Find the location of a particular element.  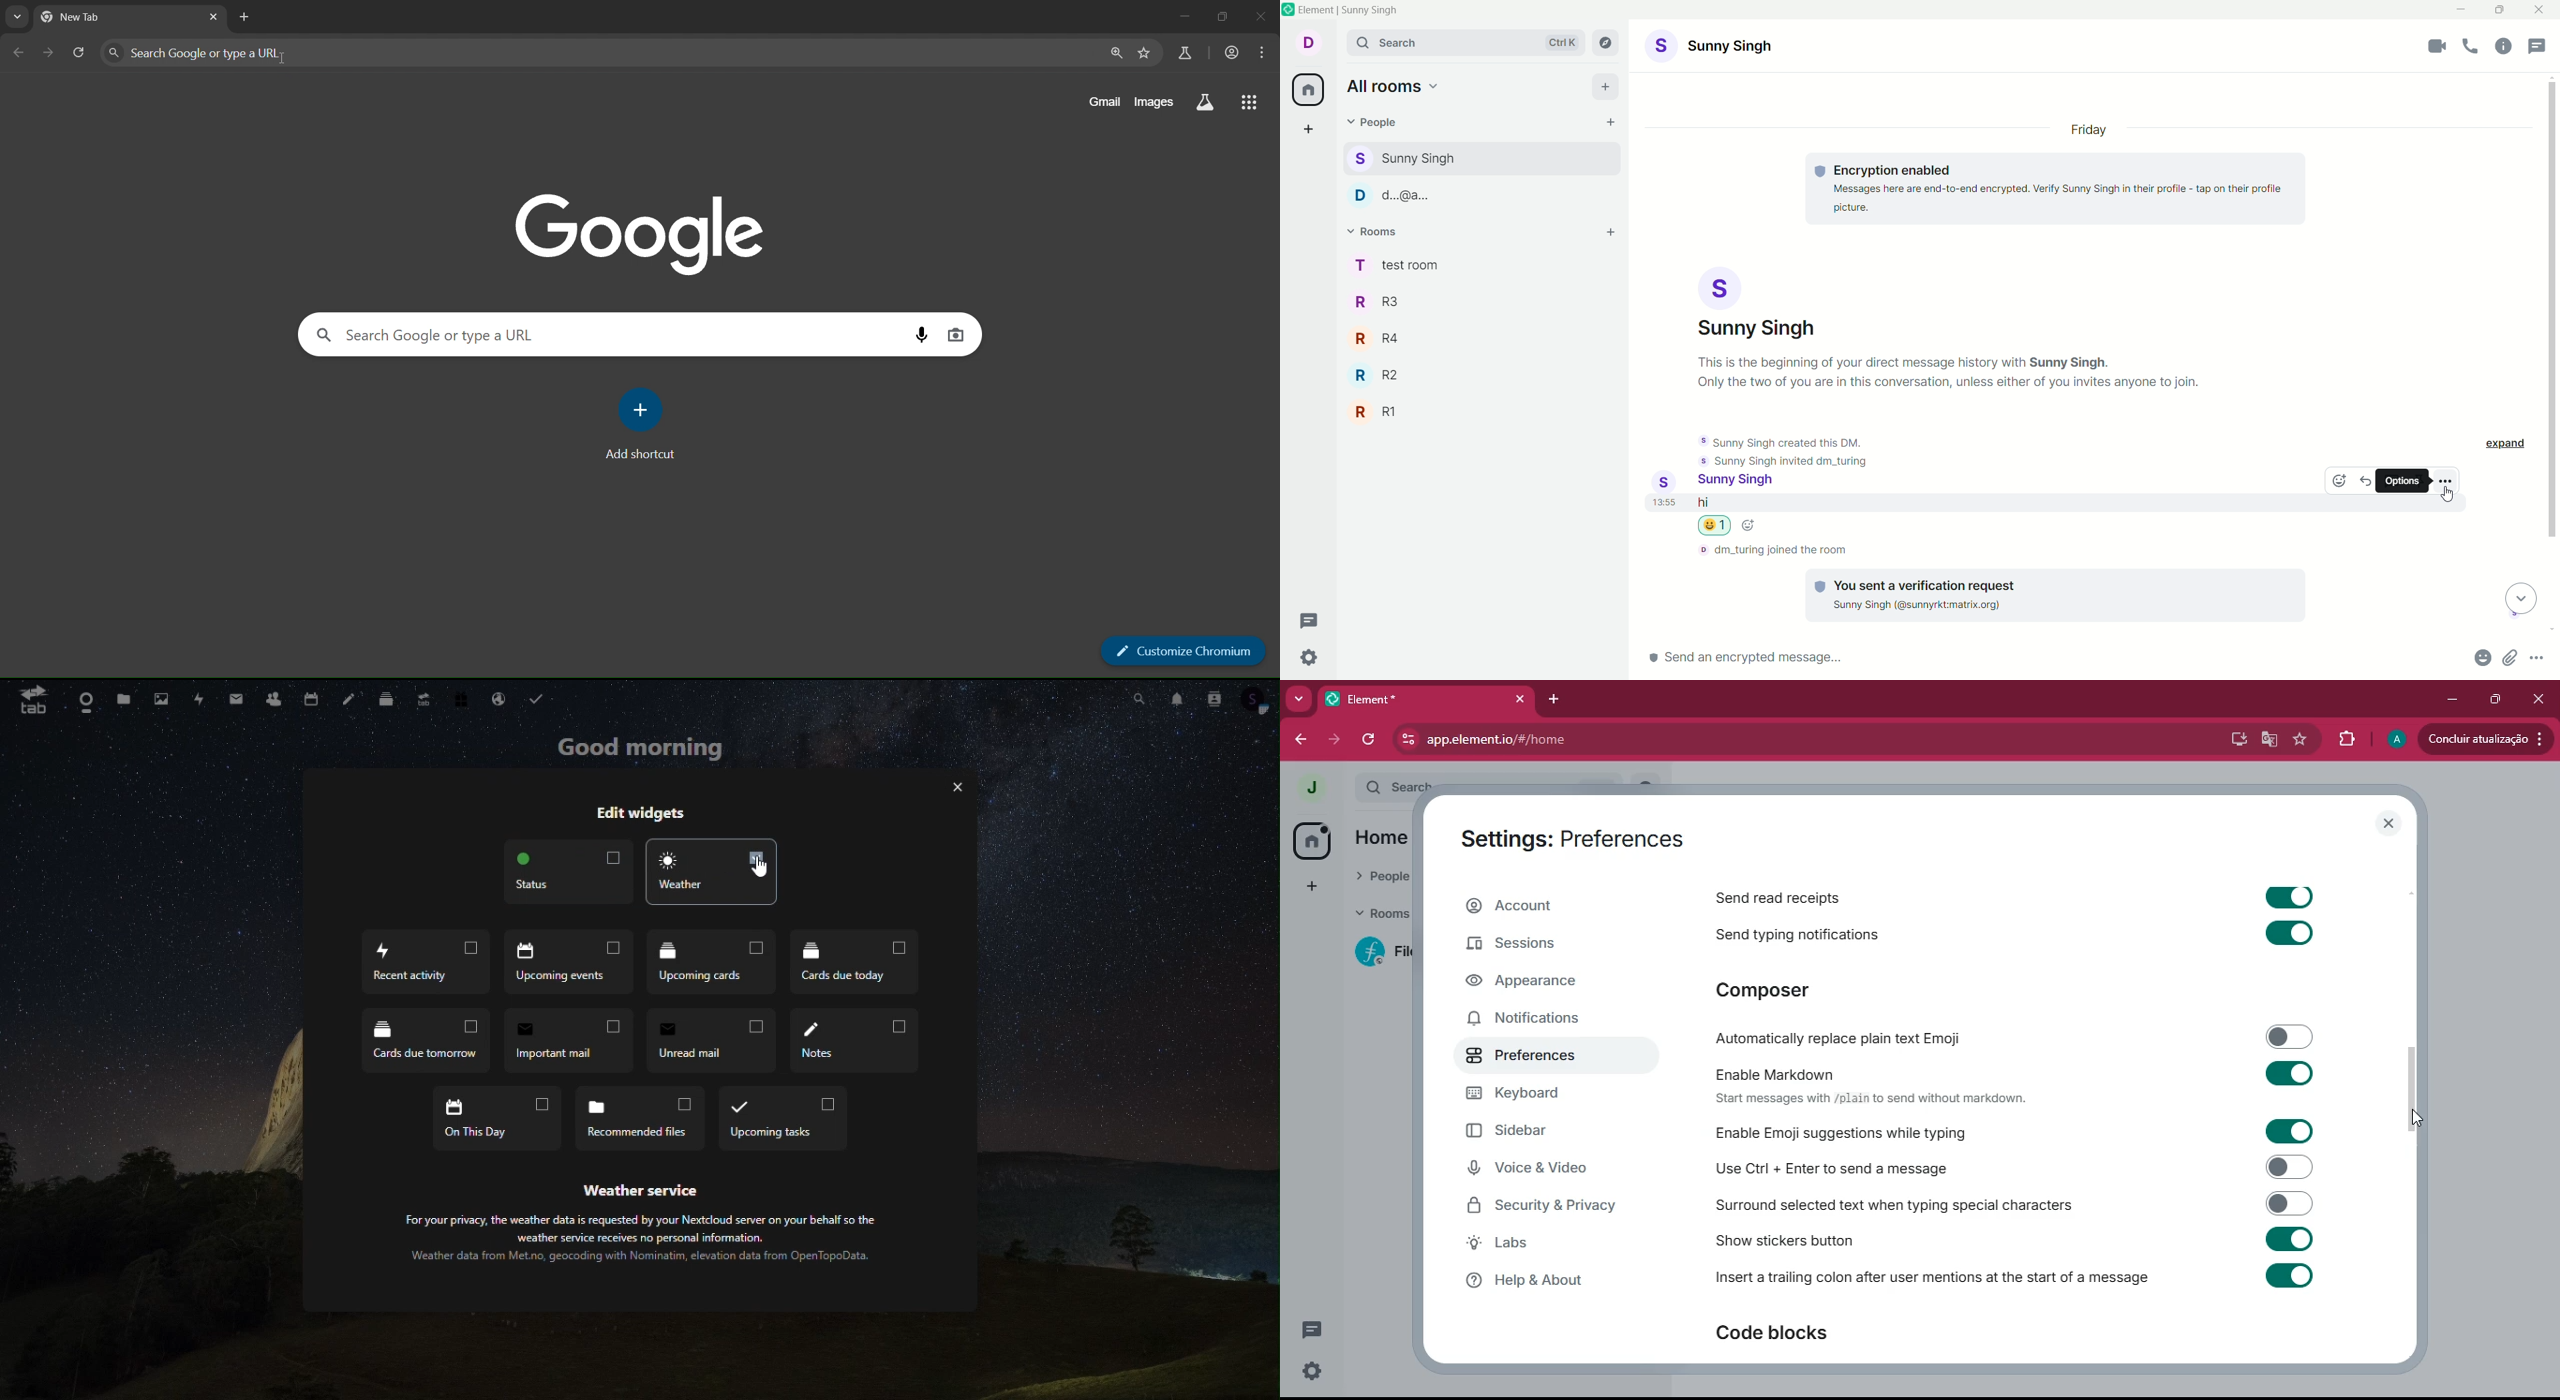

free trial is located at coordinates (464, 697).